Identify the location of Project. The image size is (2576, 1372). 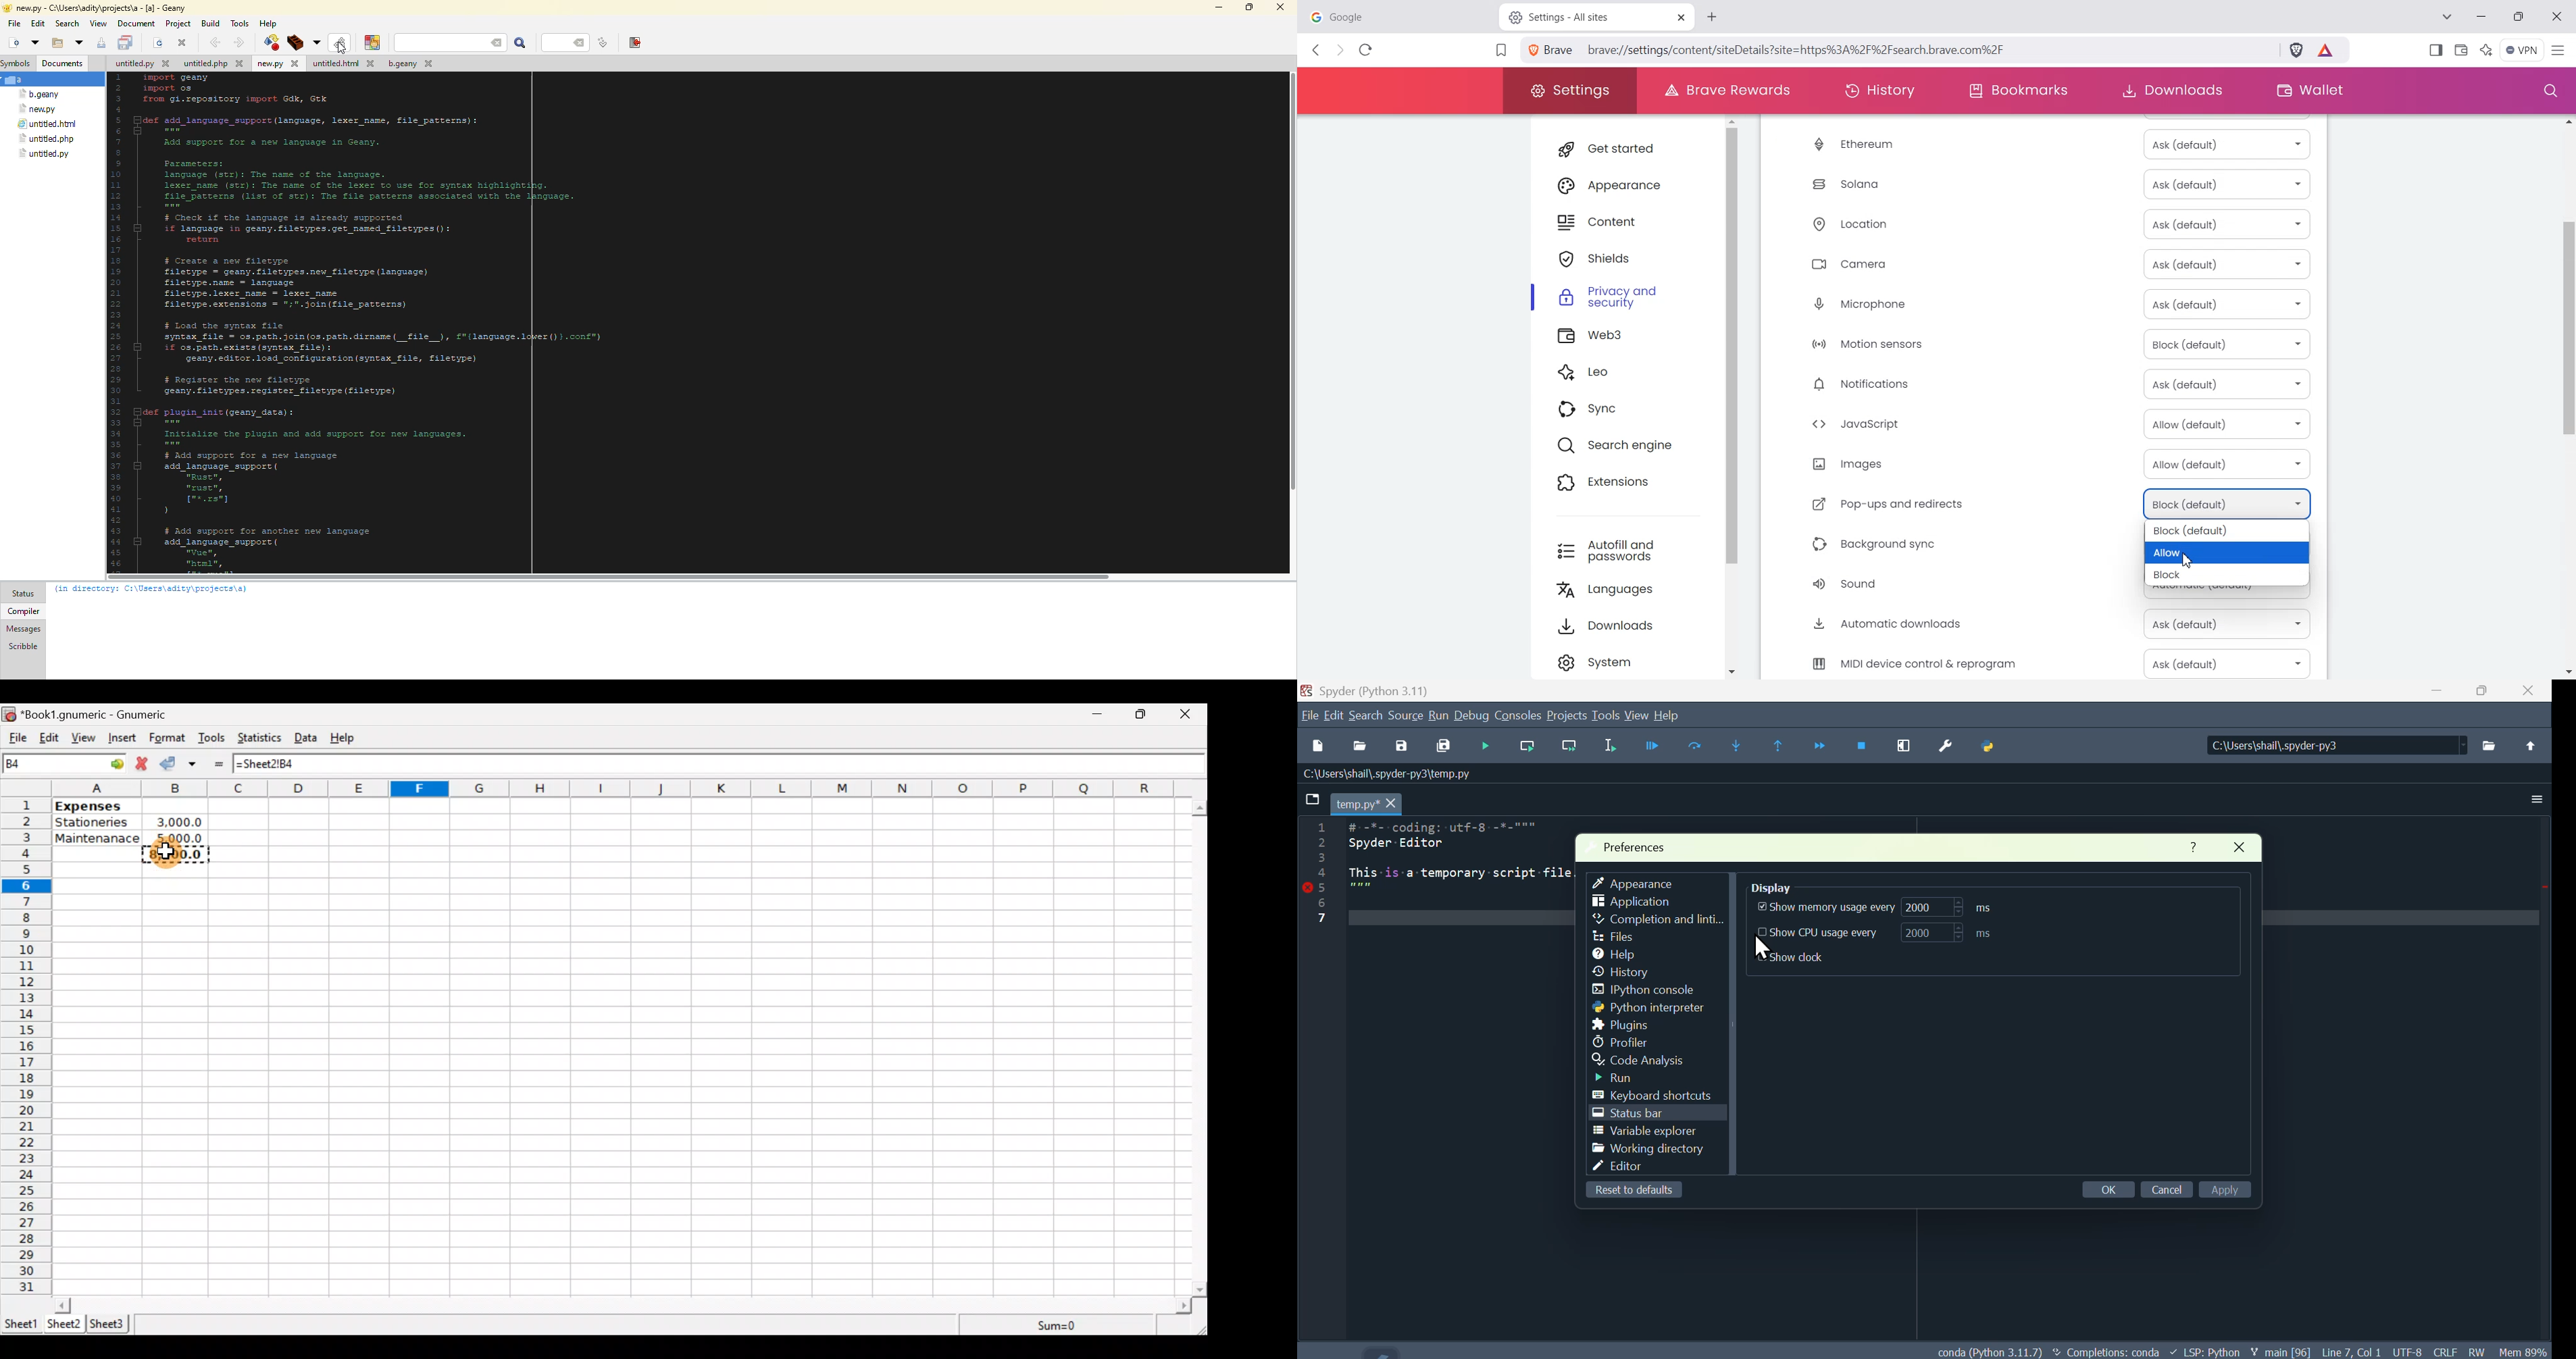
(1567, 717).